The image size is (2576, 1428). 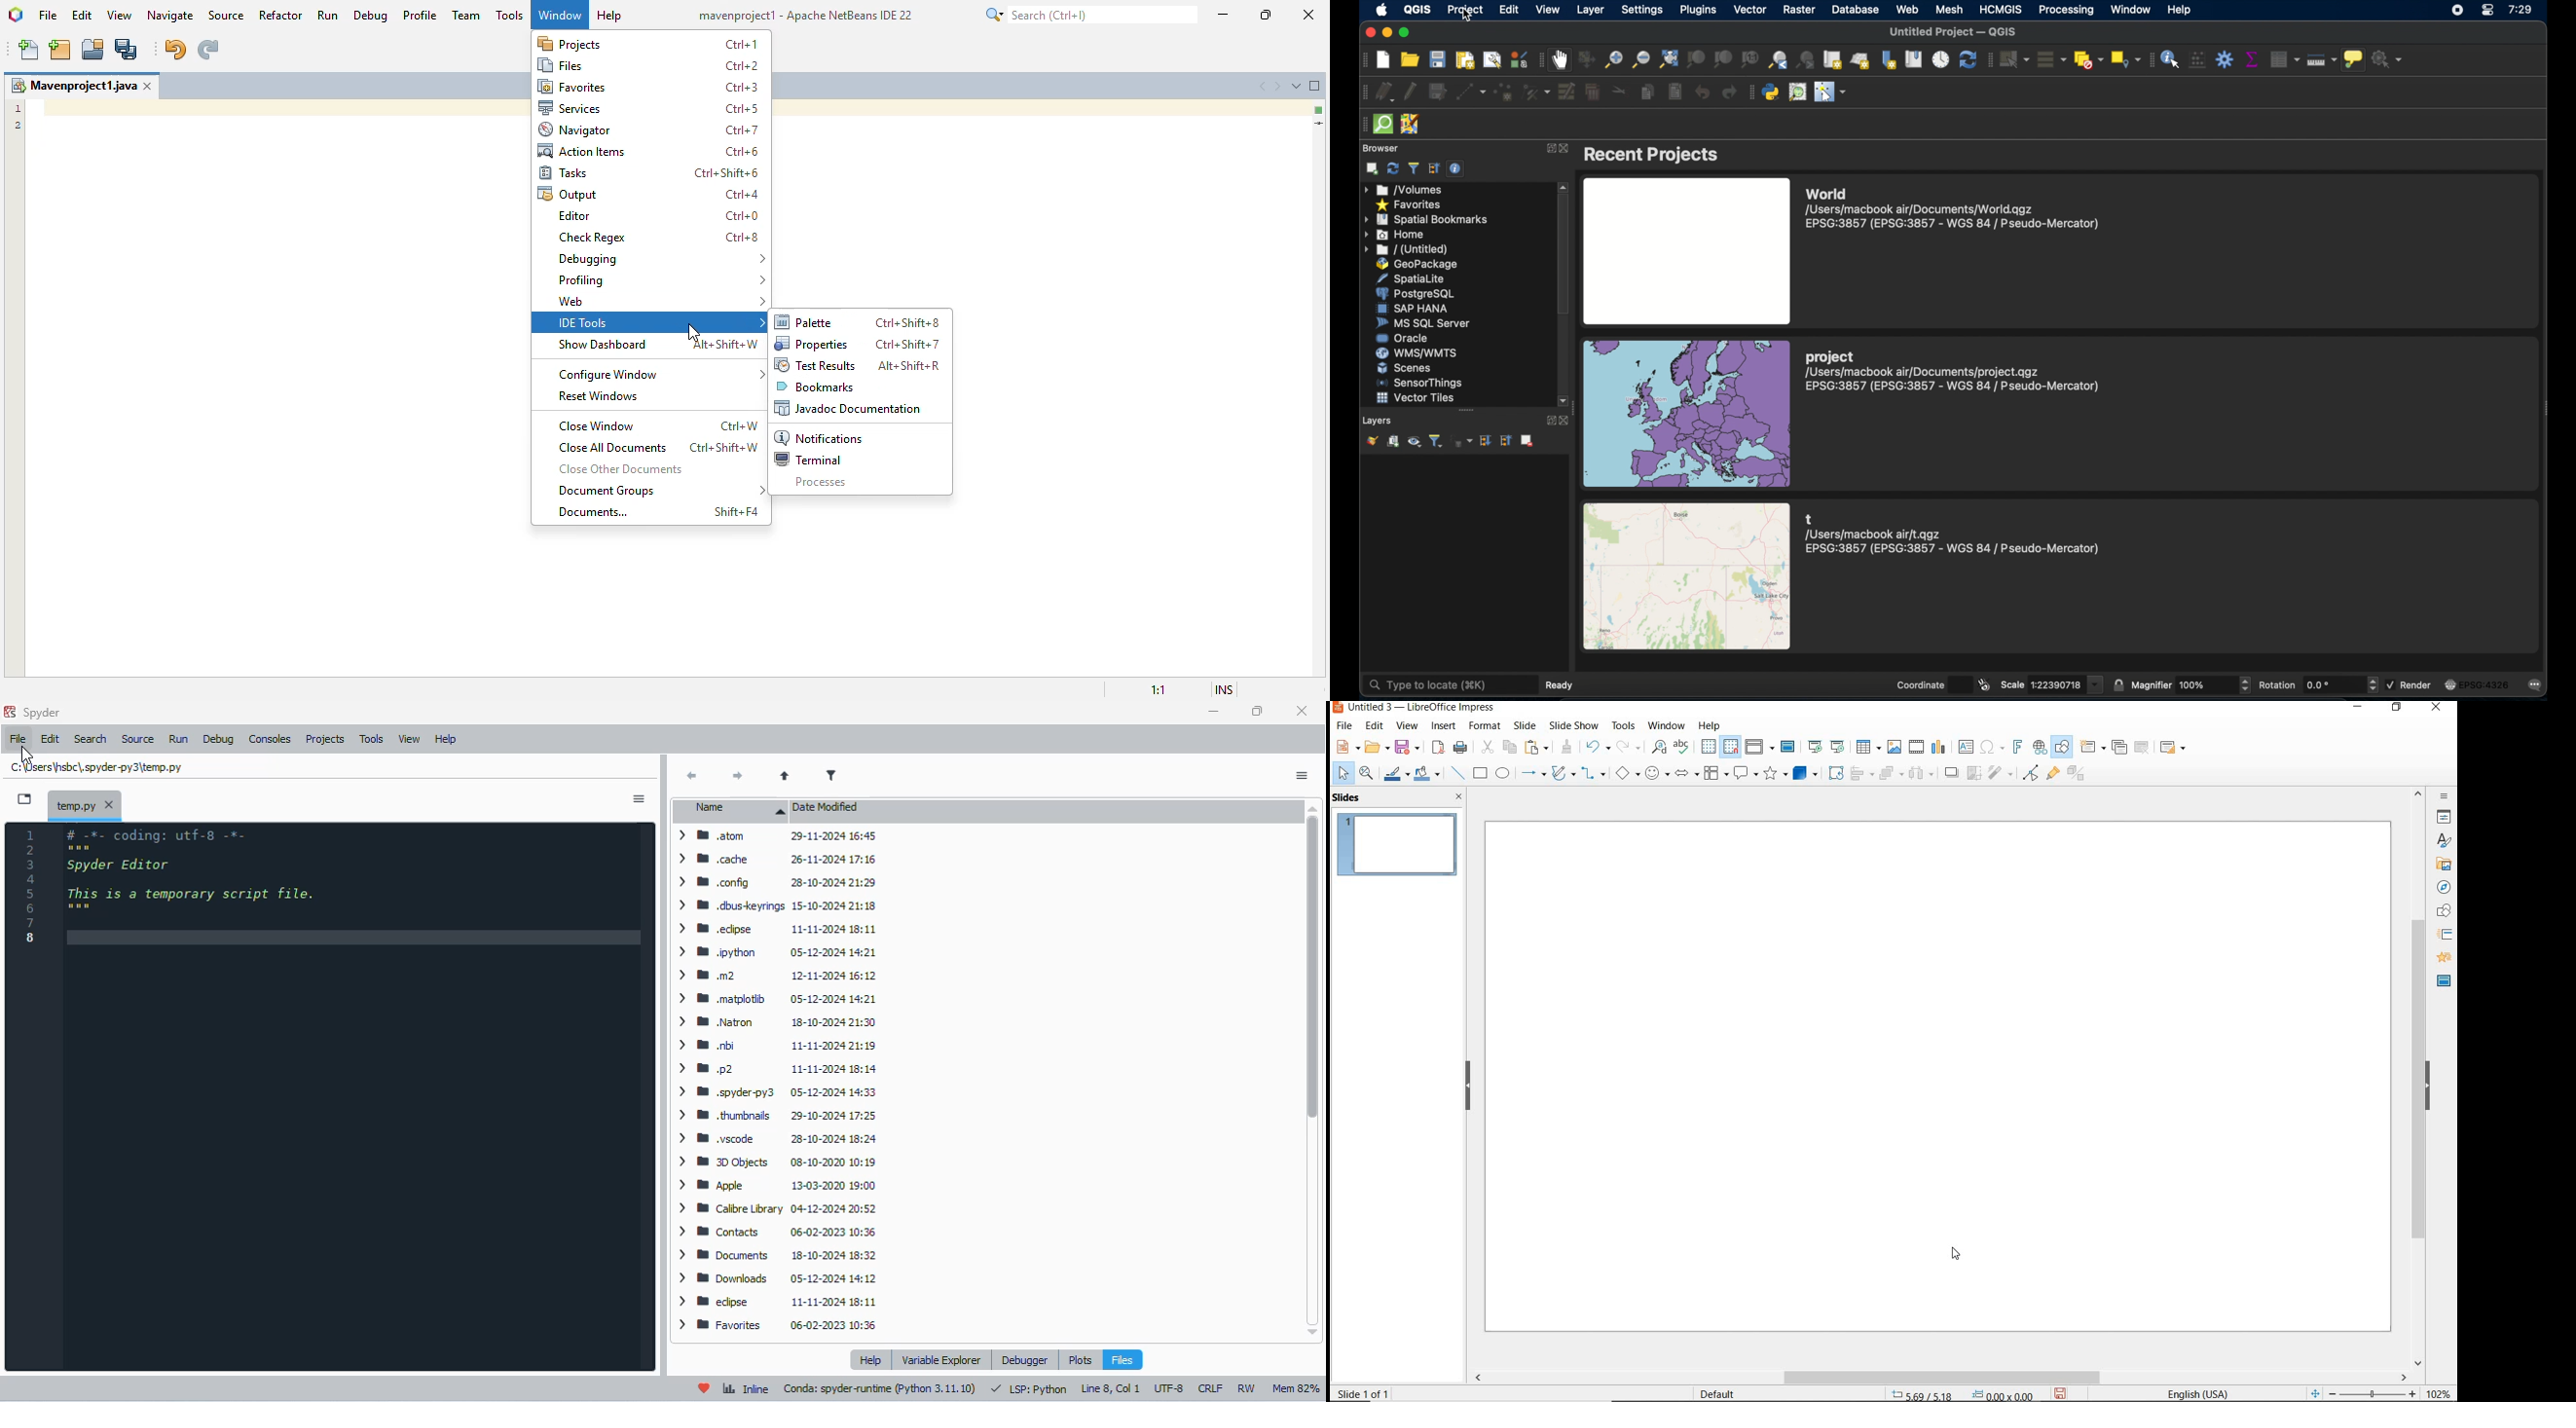 What do you see at coordinates (1464, 61) in the screenshot?
I see `new print layout` at bounding box center [1464, 61].